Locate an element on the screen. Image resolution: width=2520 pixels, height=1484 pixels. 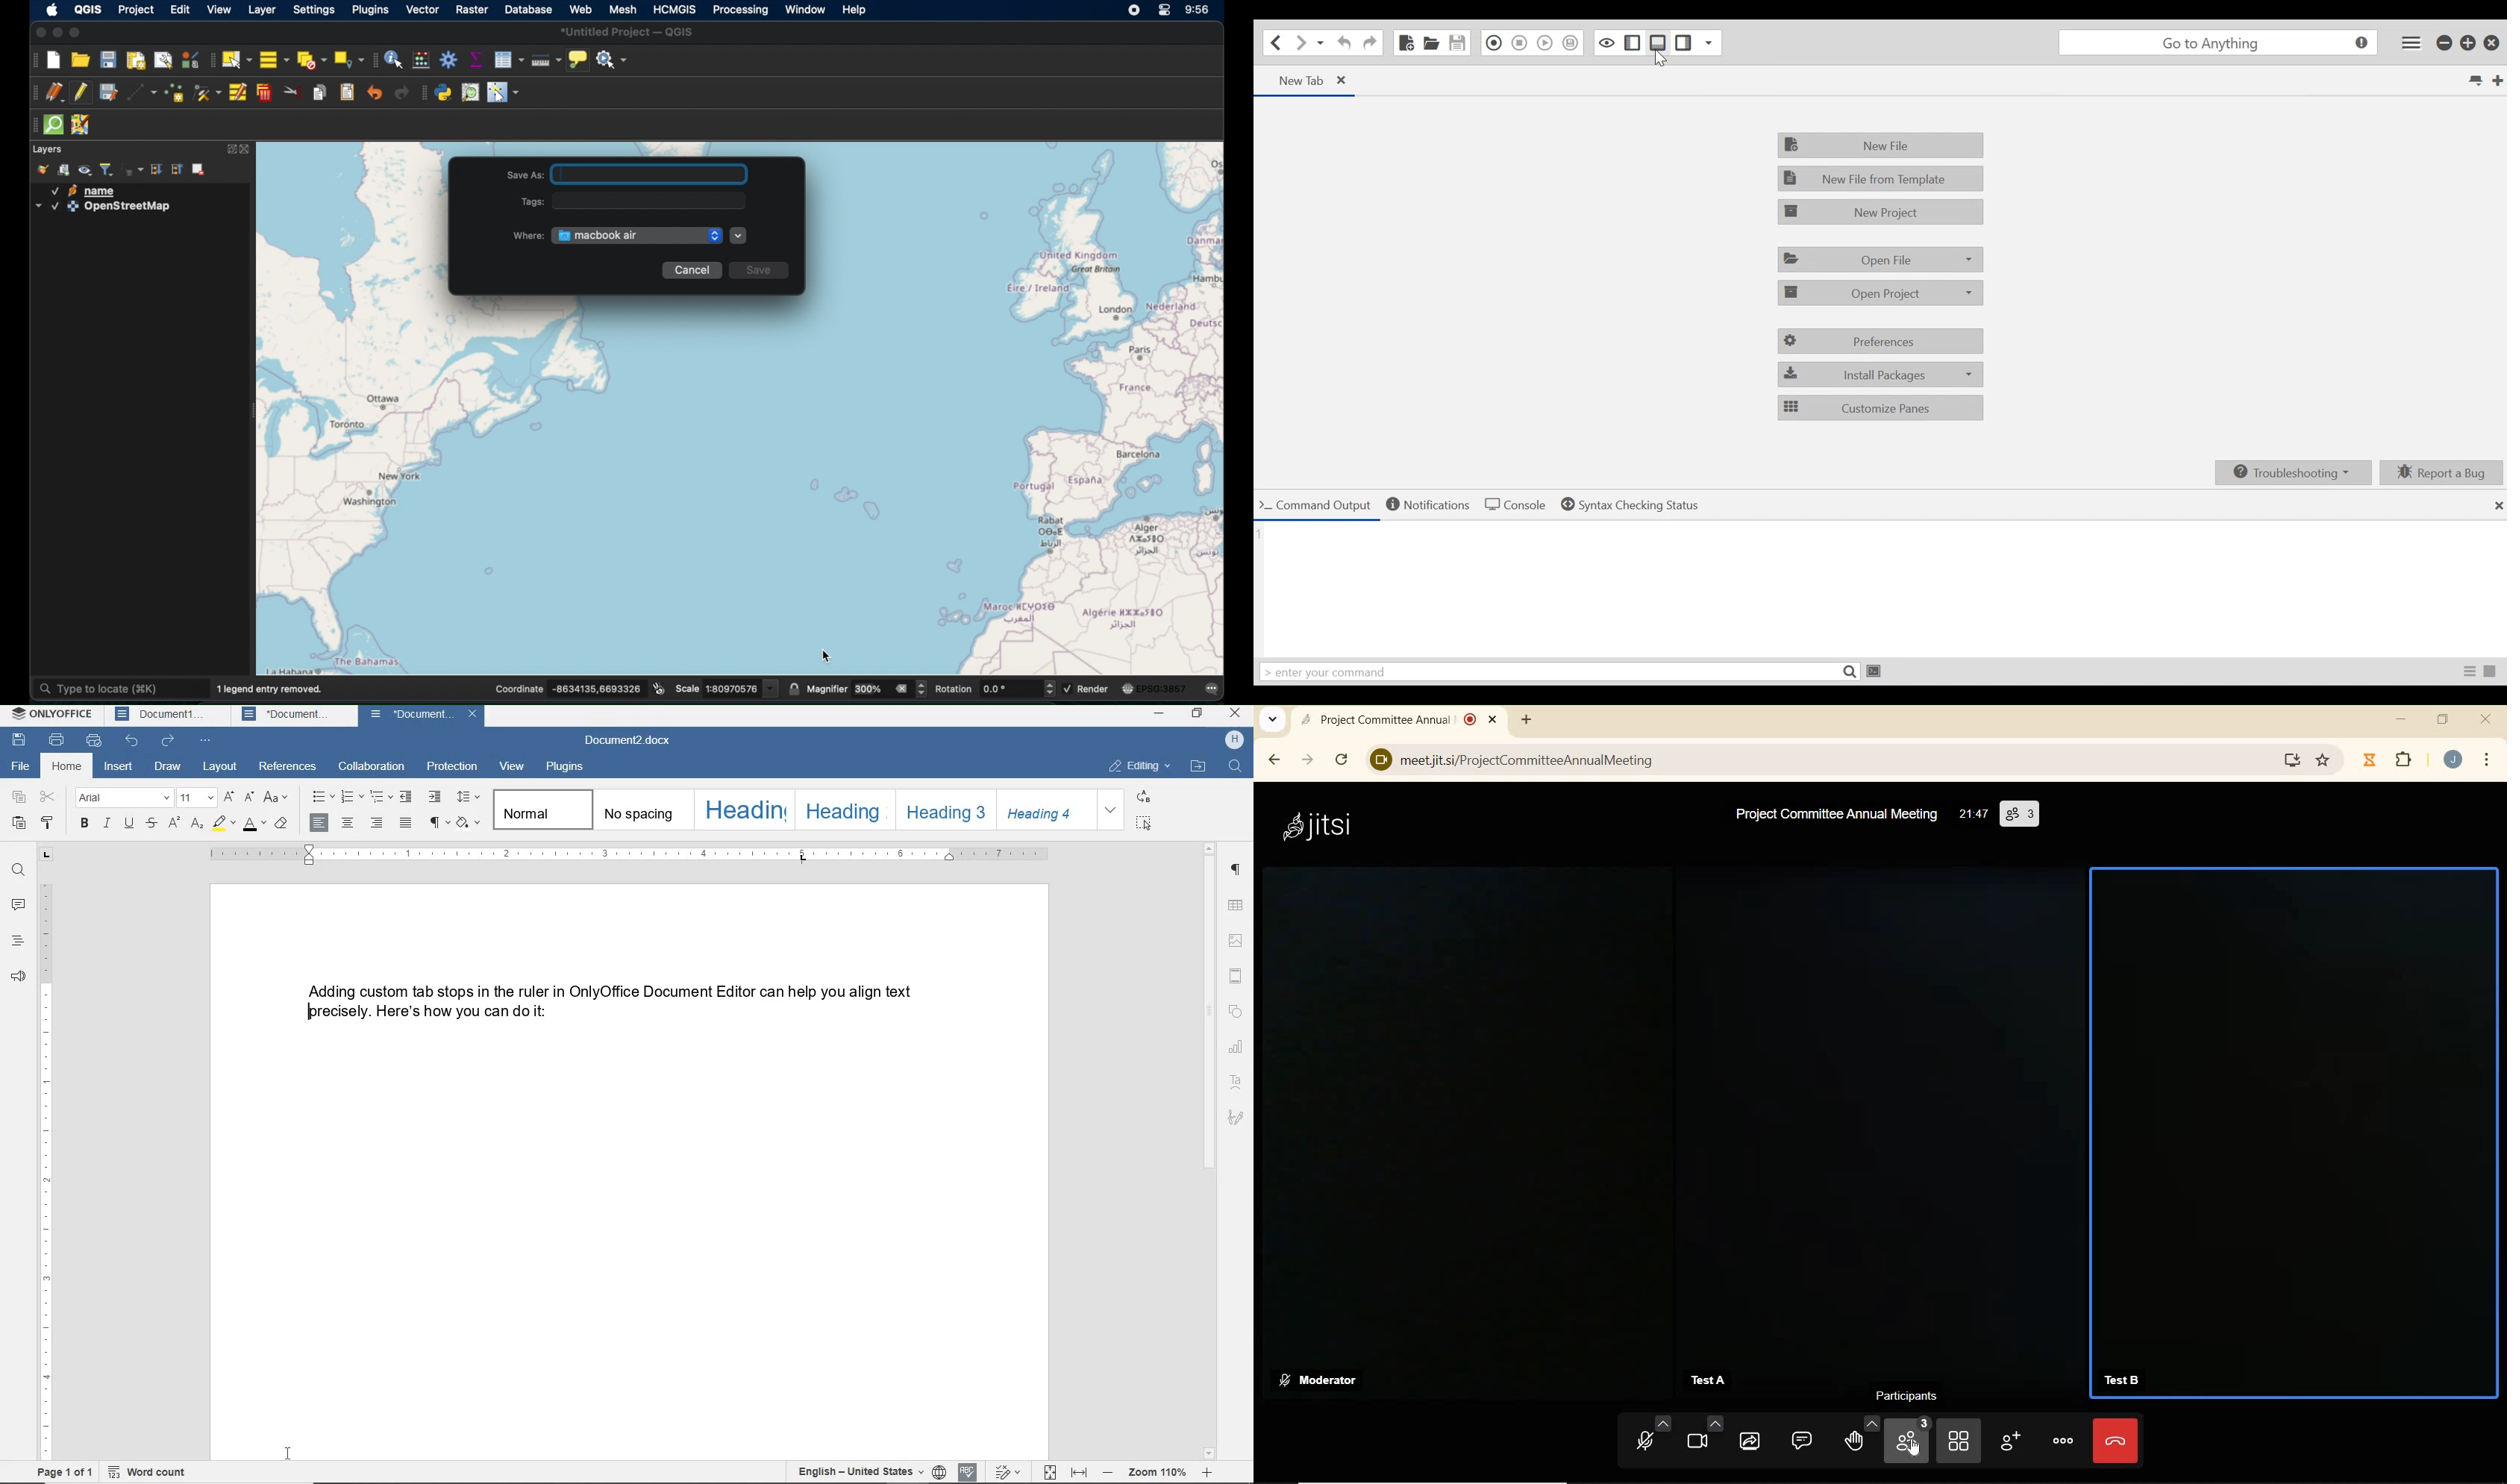
layer is located at coordinates (262, 10).